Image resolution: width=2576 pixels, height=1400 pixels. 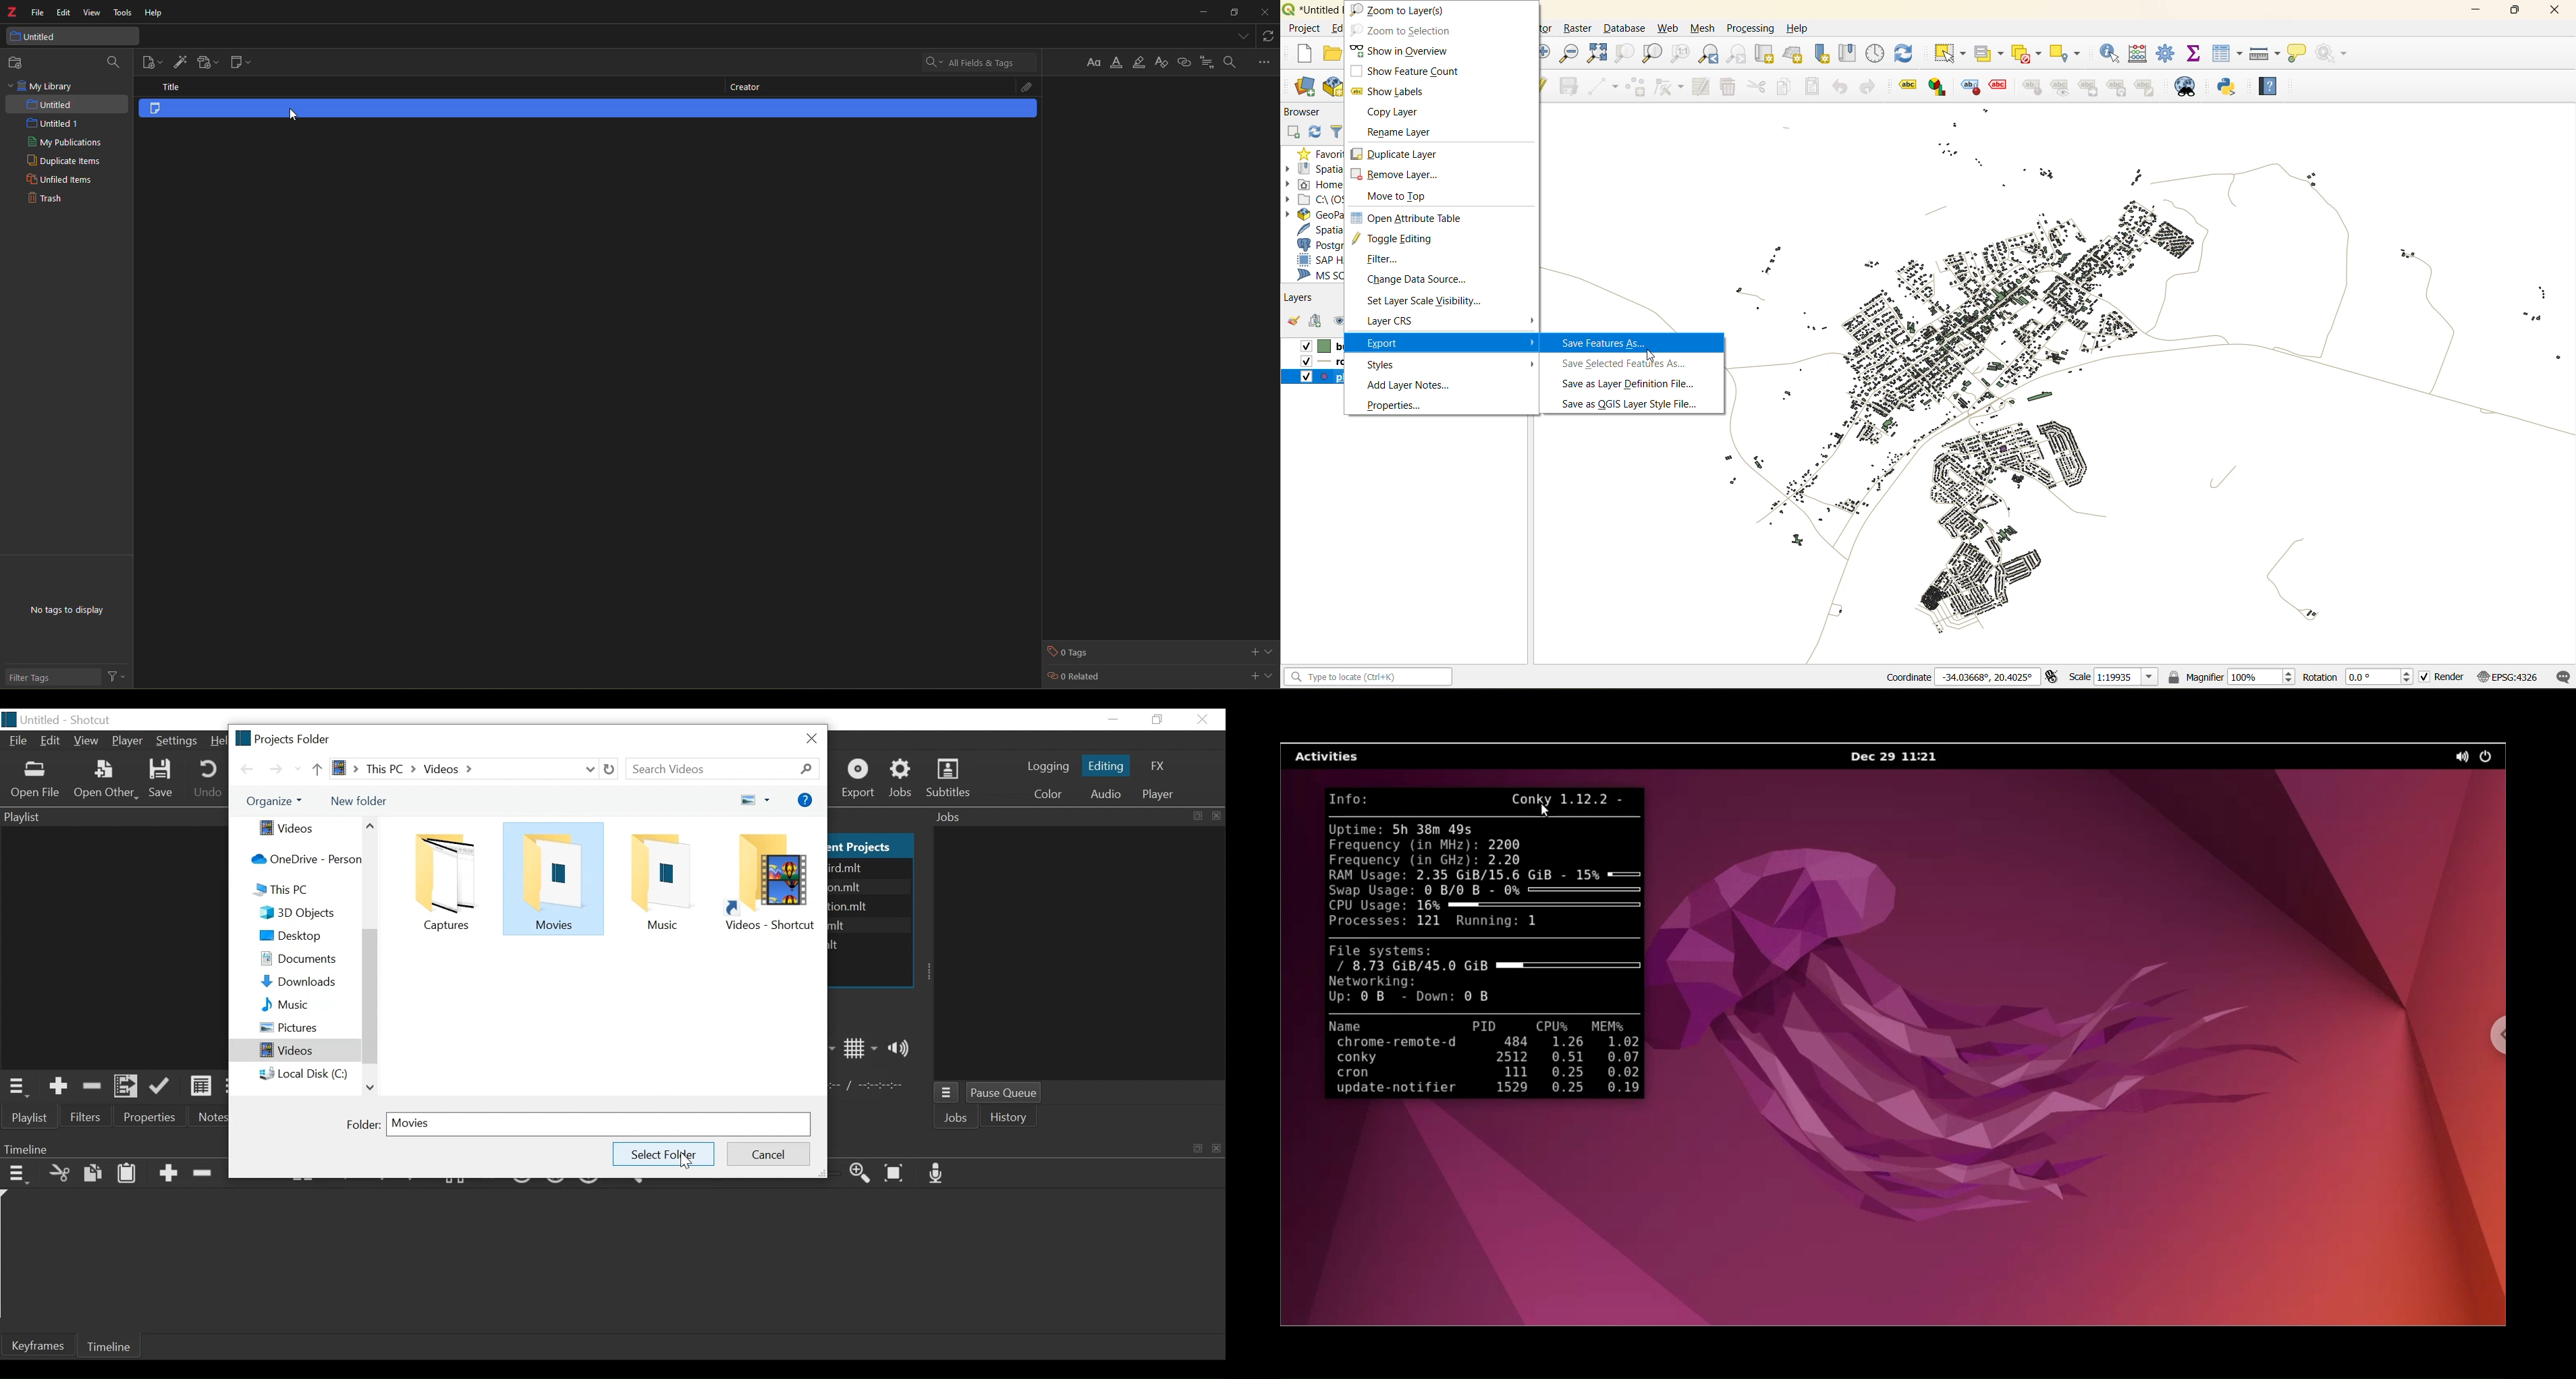 I want to click on FX, so click(x=1159, y=767).